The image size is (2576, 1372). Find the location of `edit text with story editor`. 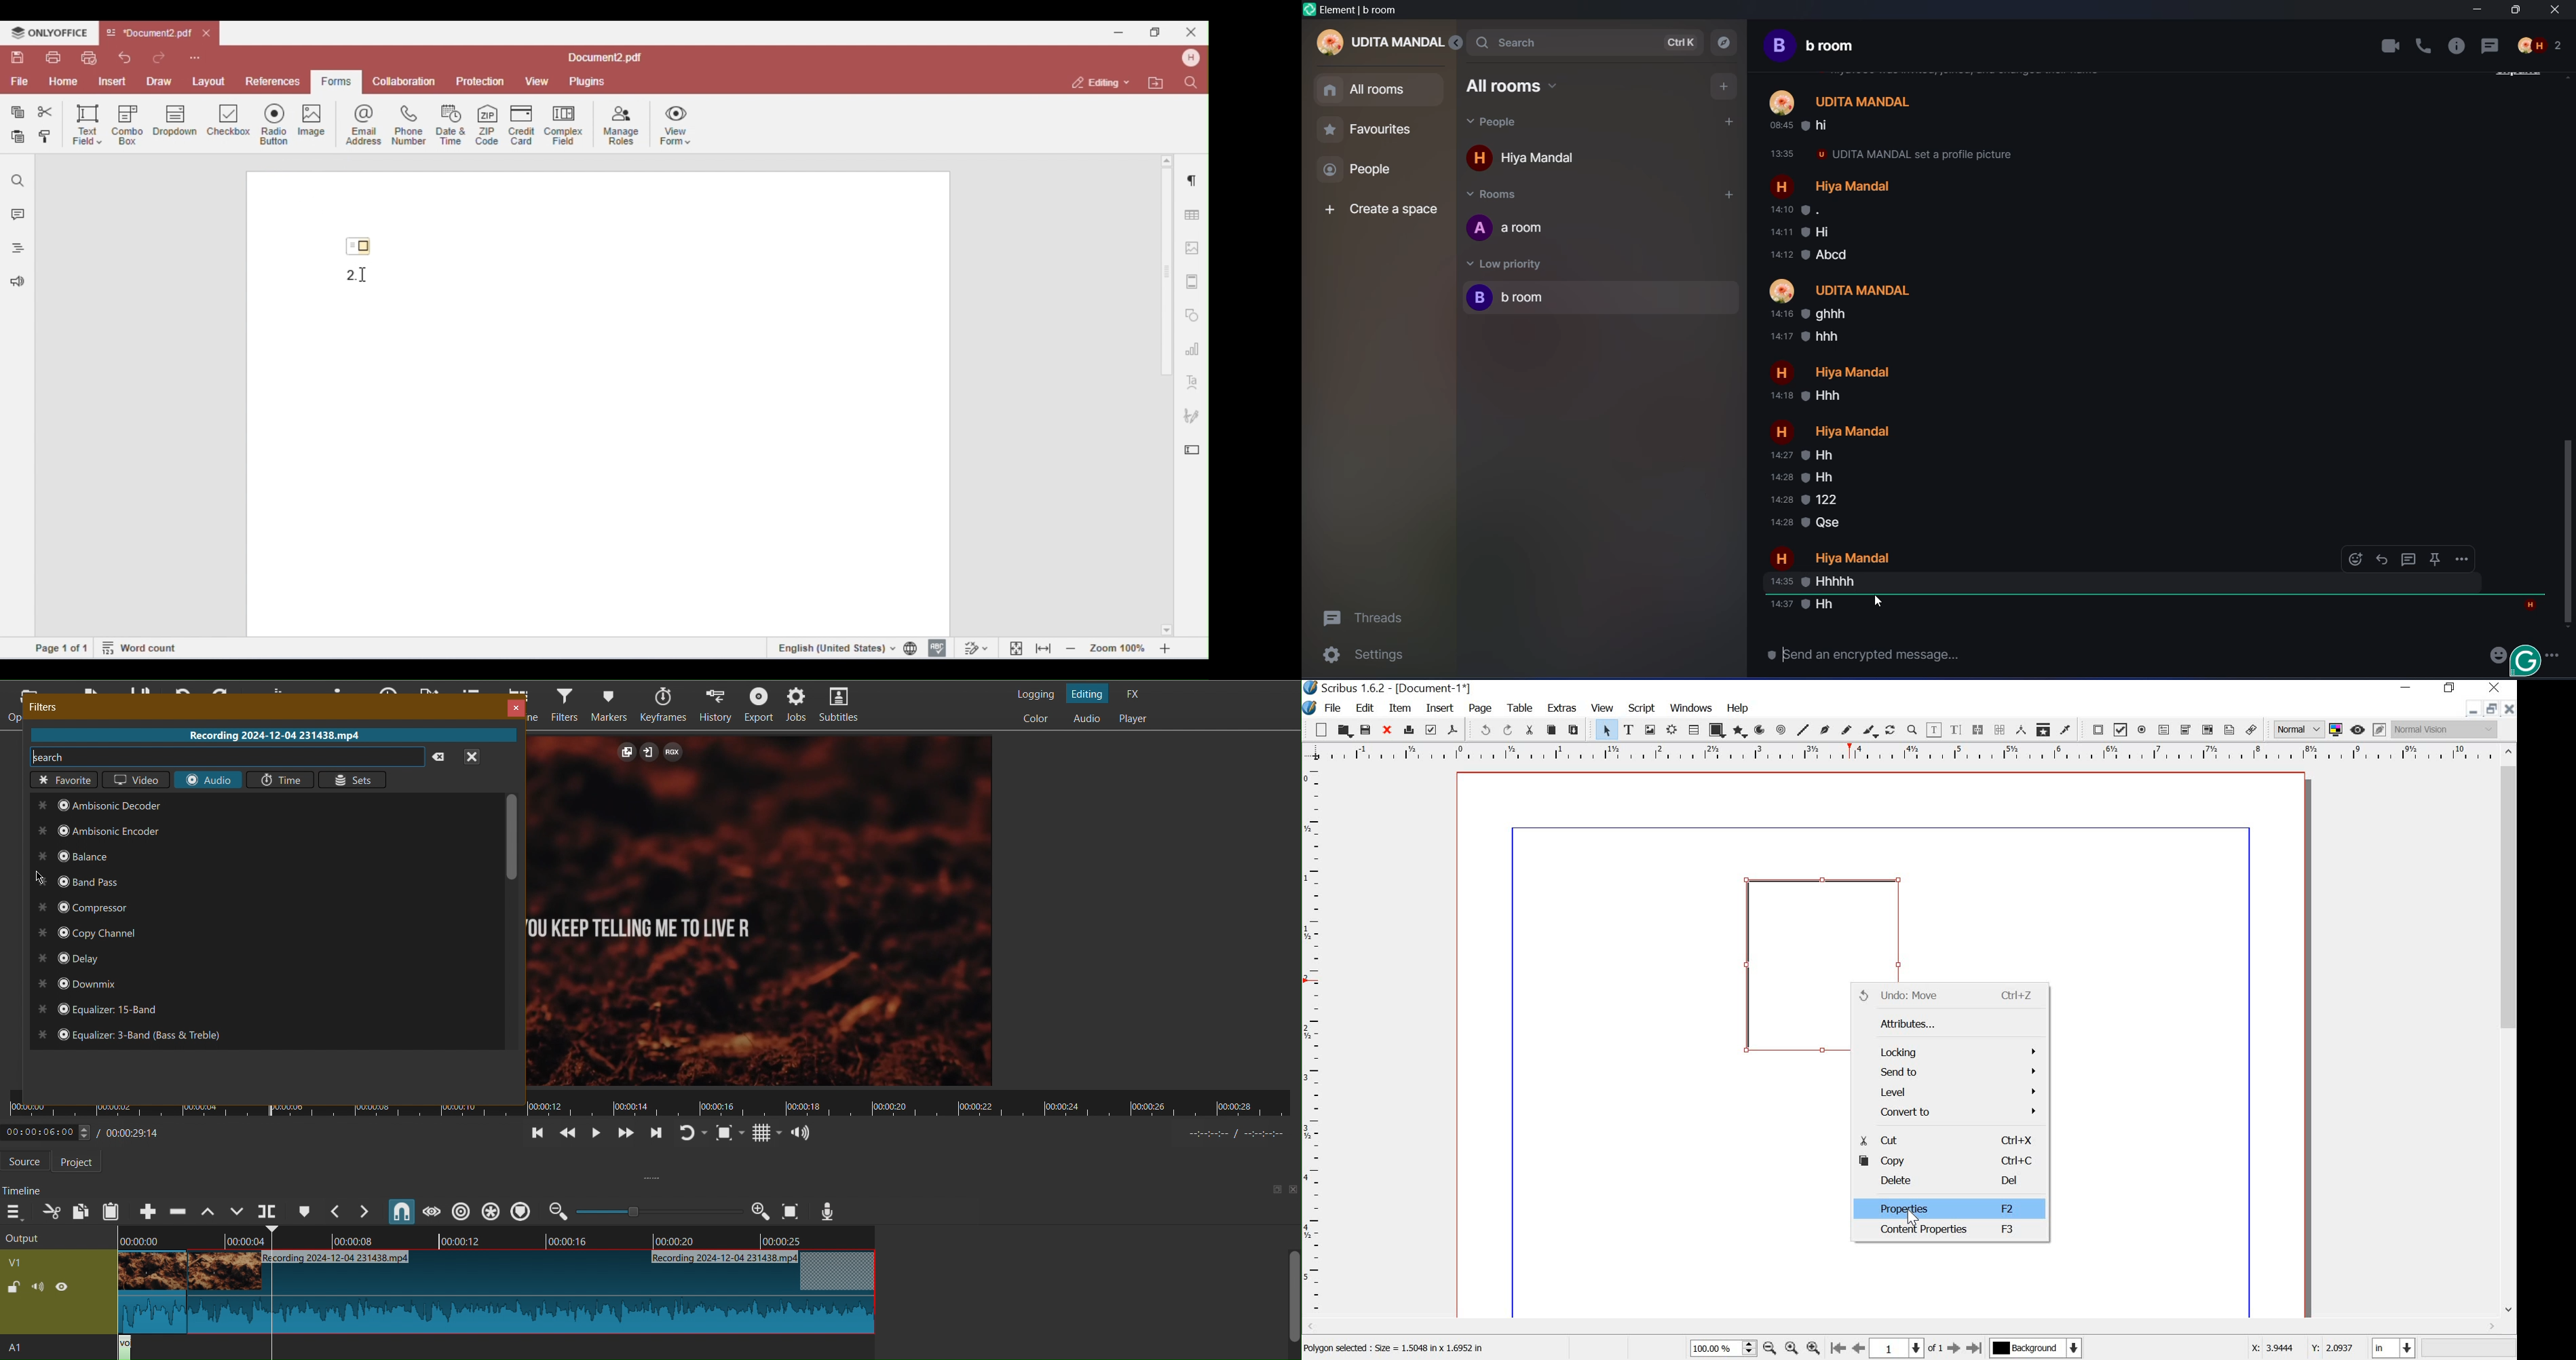

edit text with story editor is located at coordinates (1955, 729).